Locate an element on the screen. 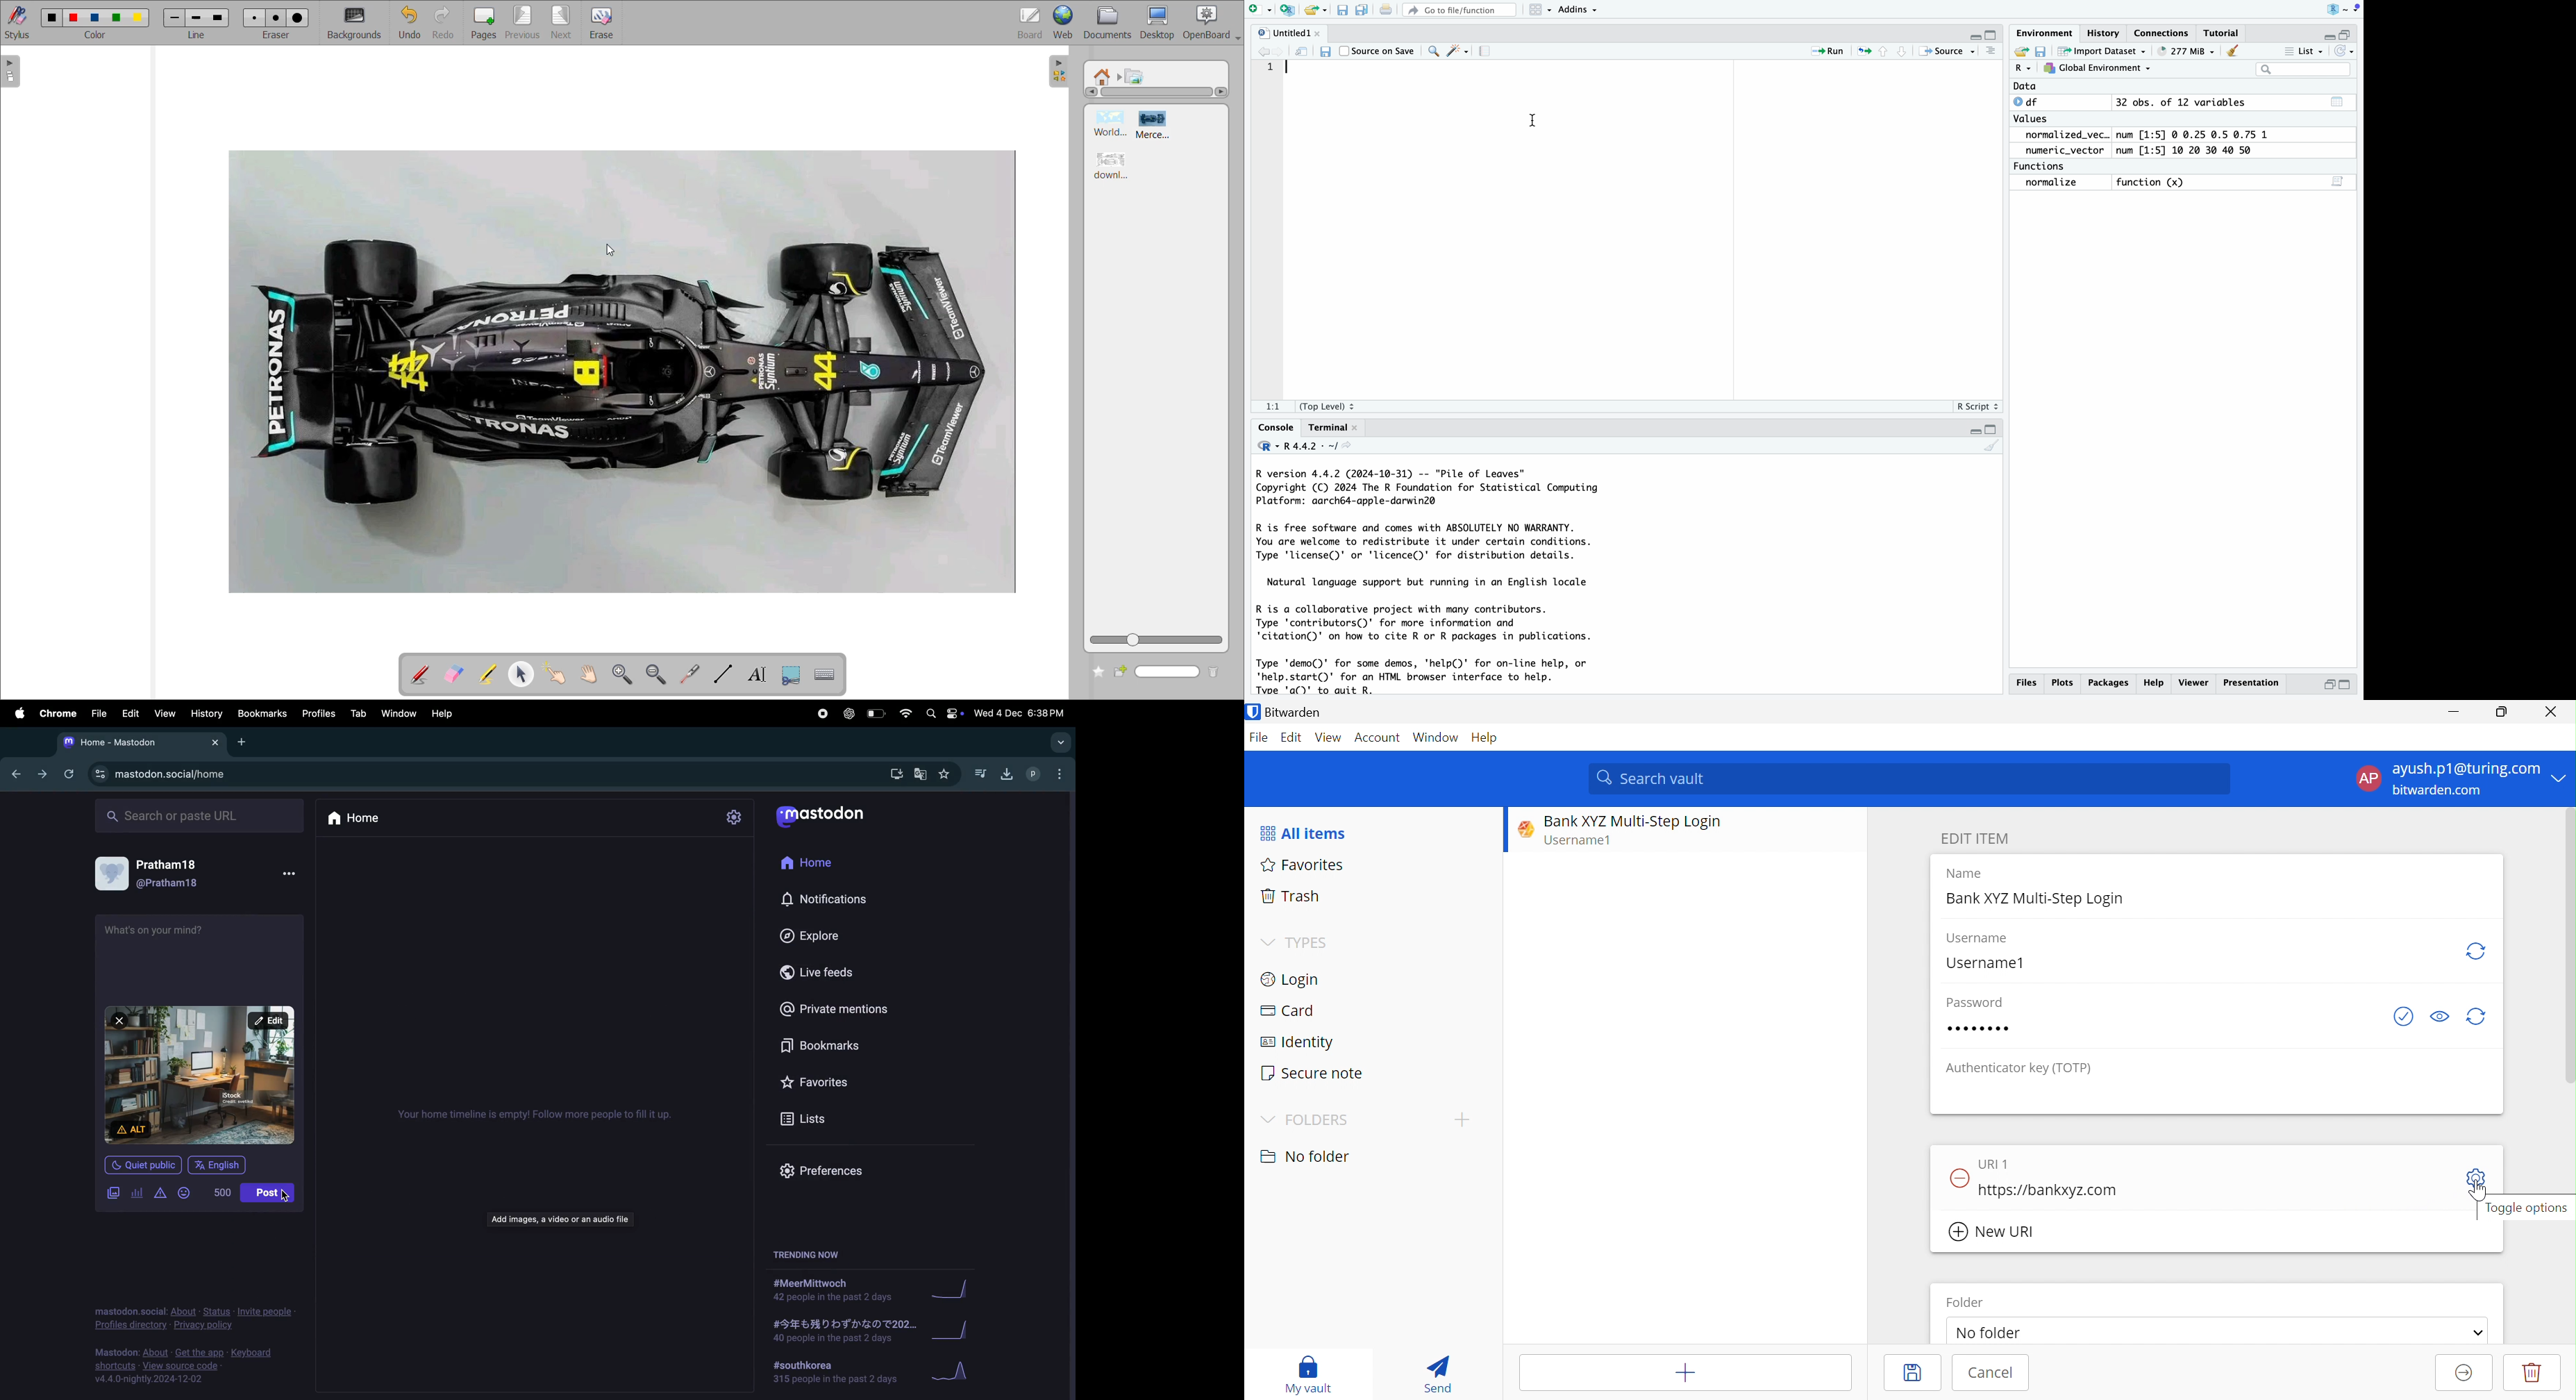 This screenshot has height=1400, width=2576. CLEAN UP is located at coordinates (2233, 50).